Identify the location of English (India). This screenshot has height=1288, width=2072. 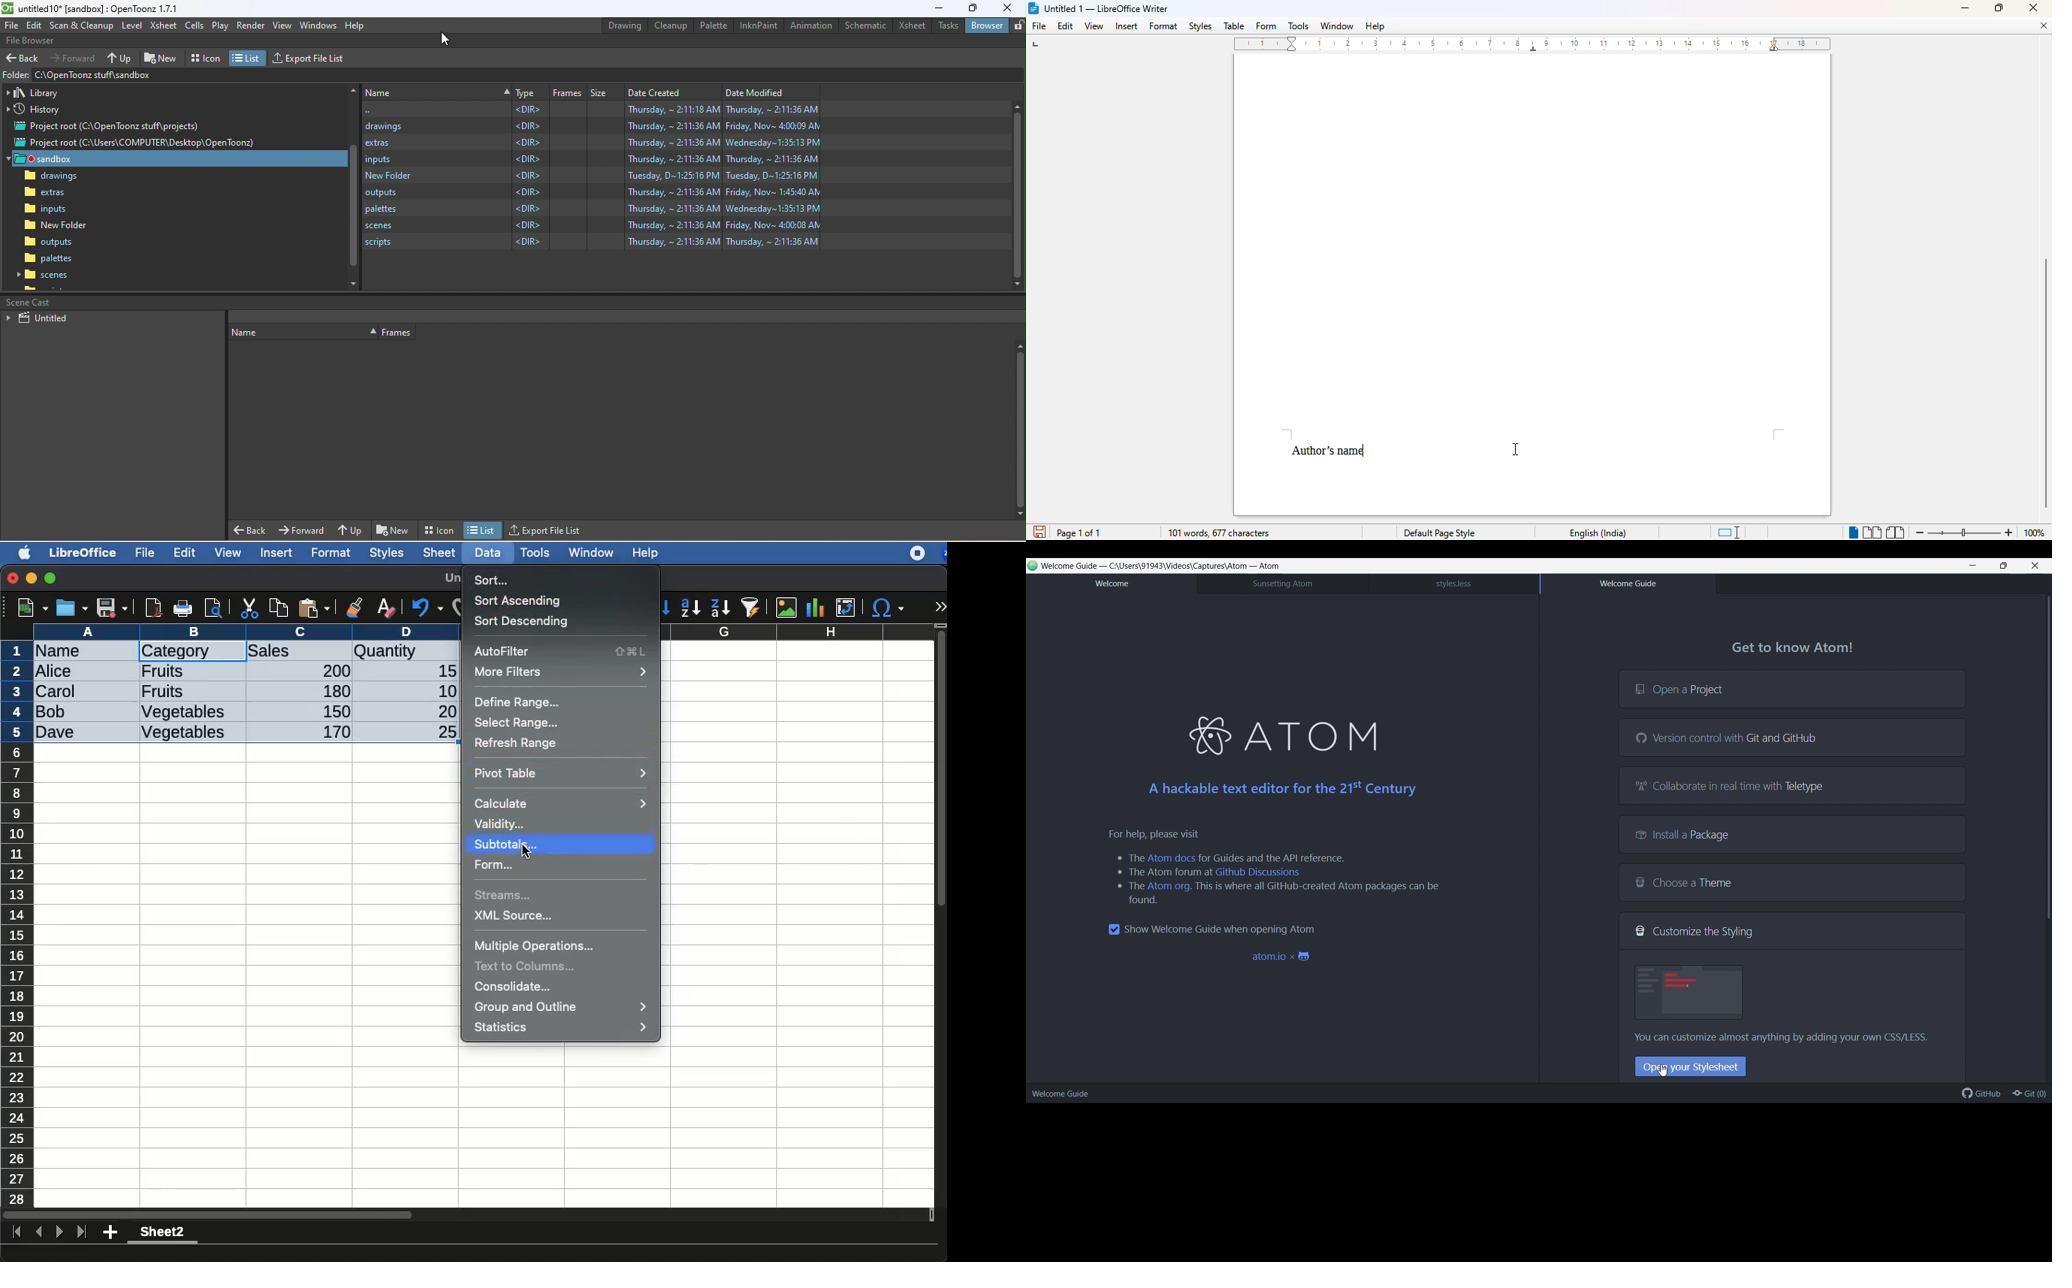
(1598, 534).